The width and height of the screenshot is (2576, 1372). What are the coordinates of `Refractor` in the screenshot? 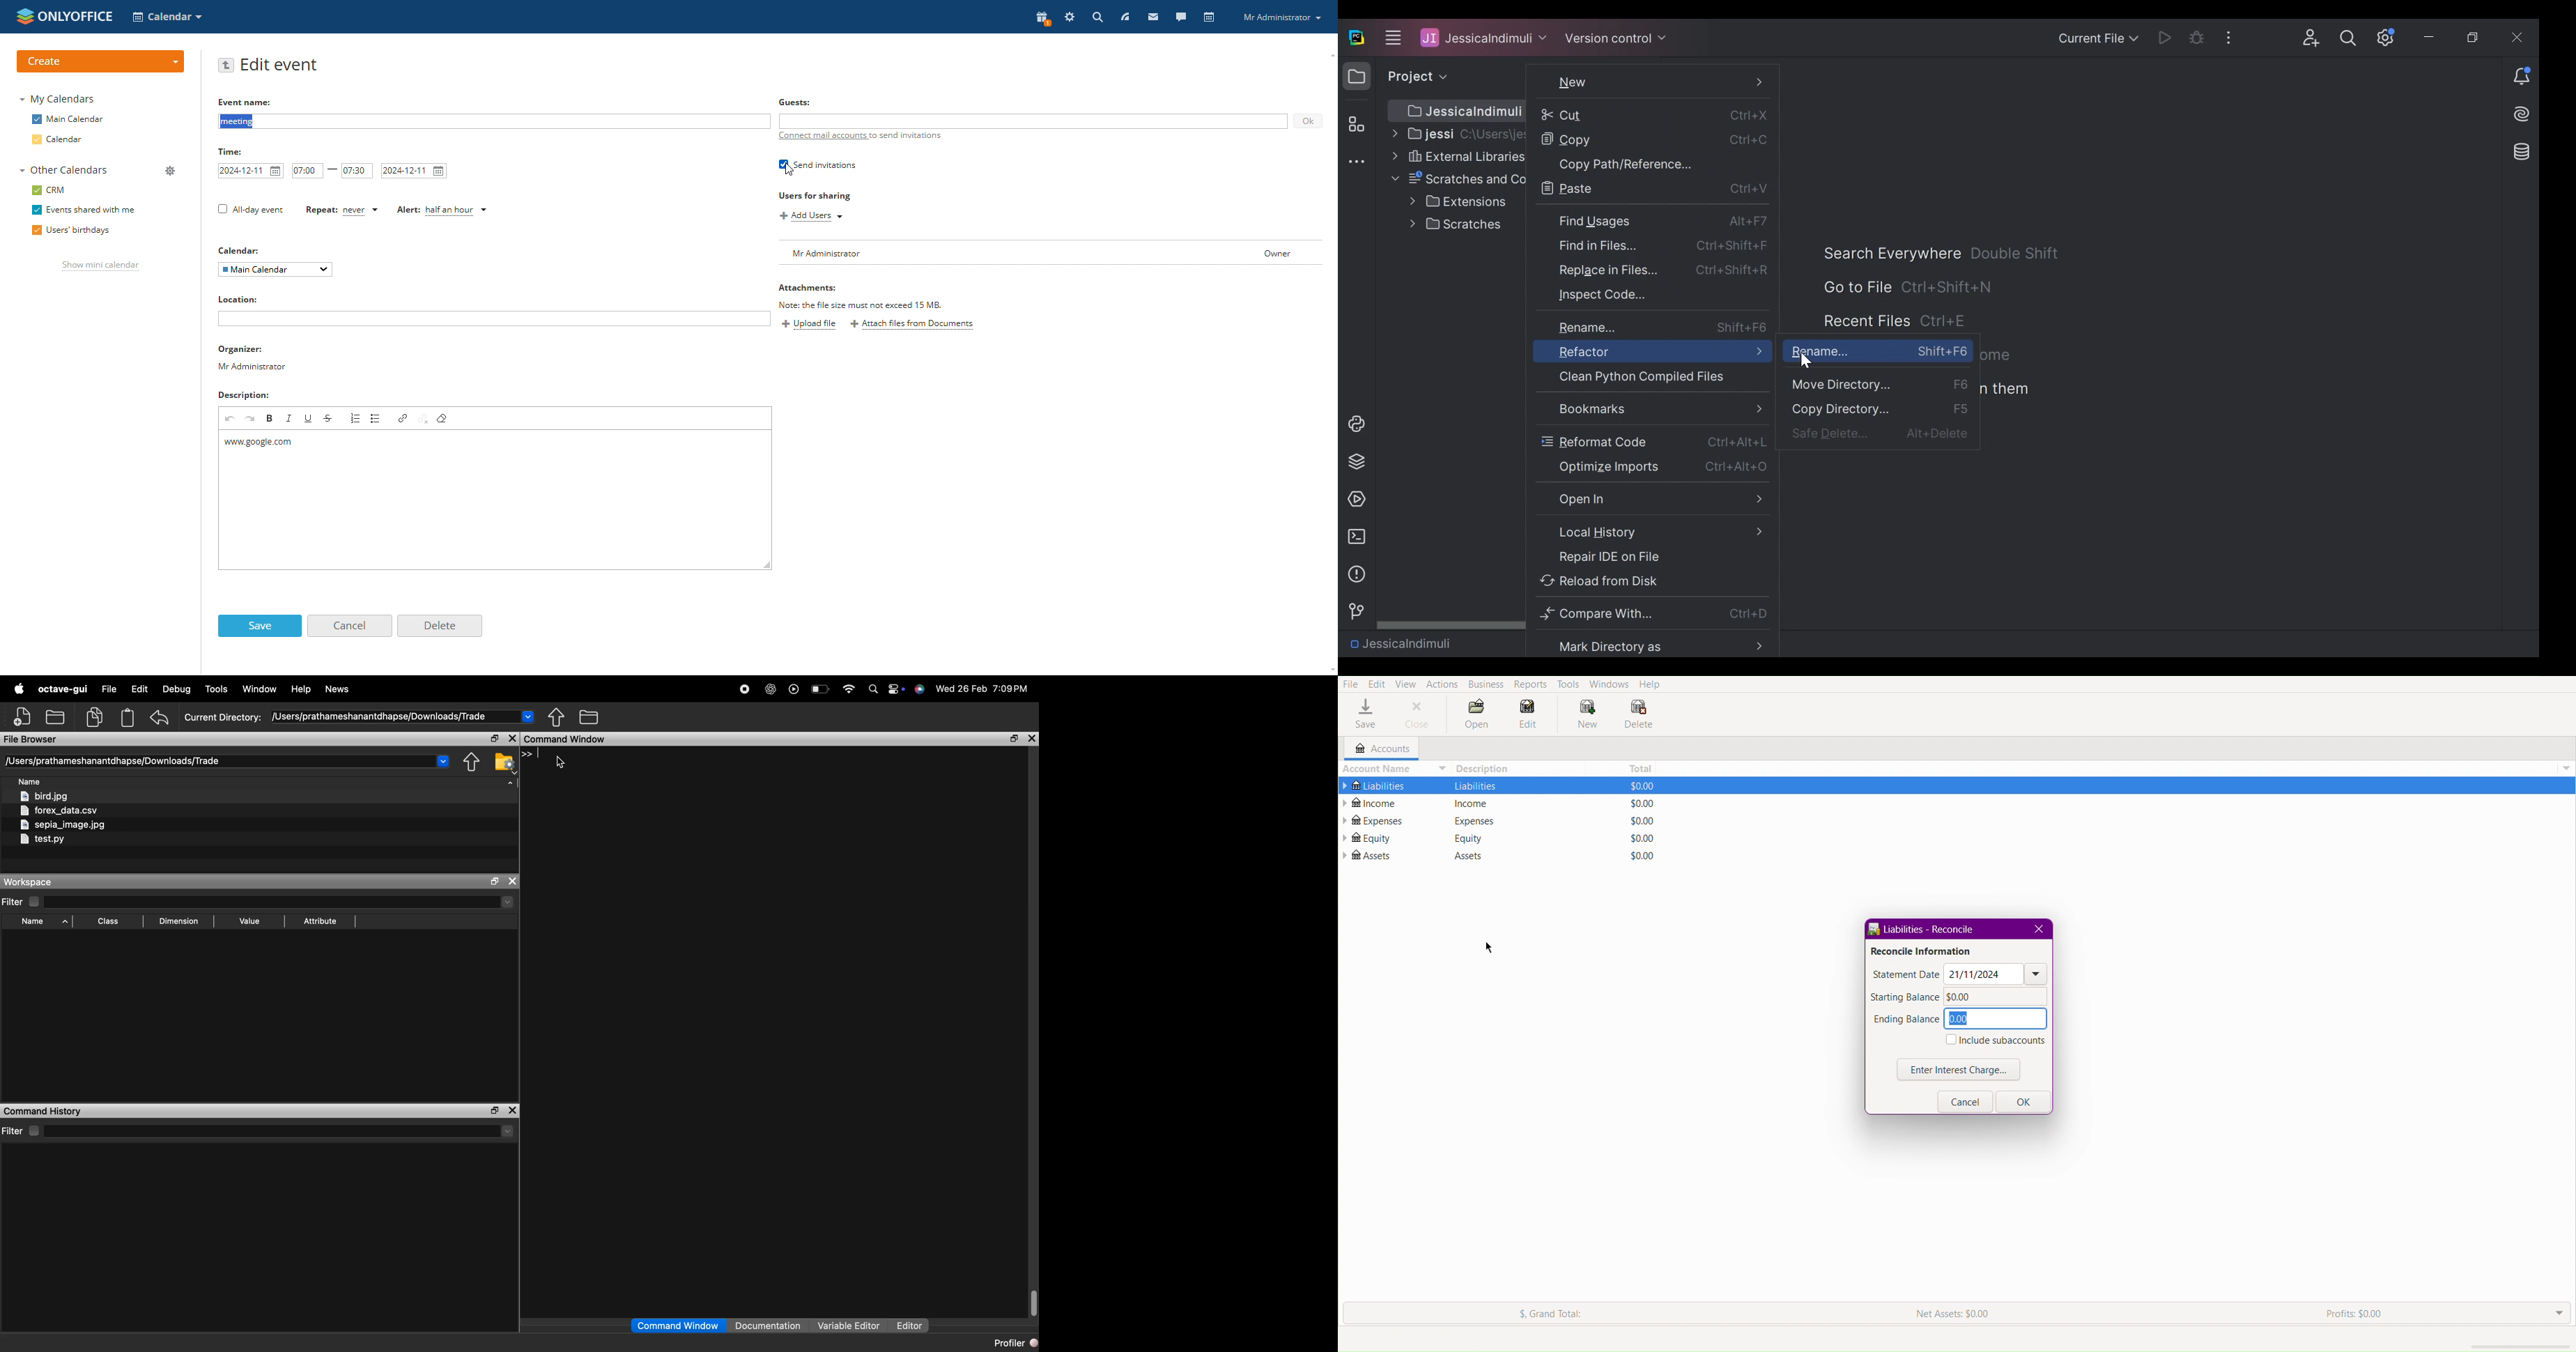 It's located at (1651, 351).